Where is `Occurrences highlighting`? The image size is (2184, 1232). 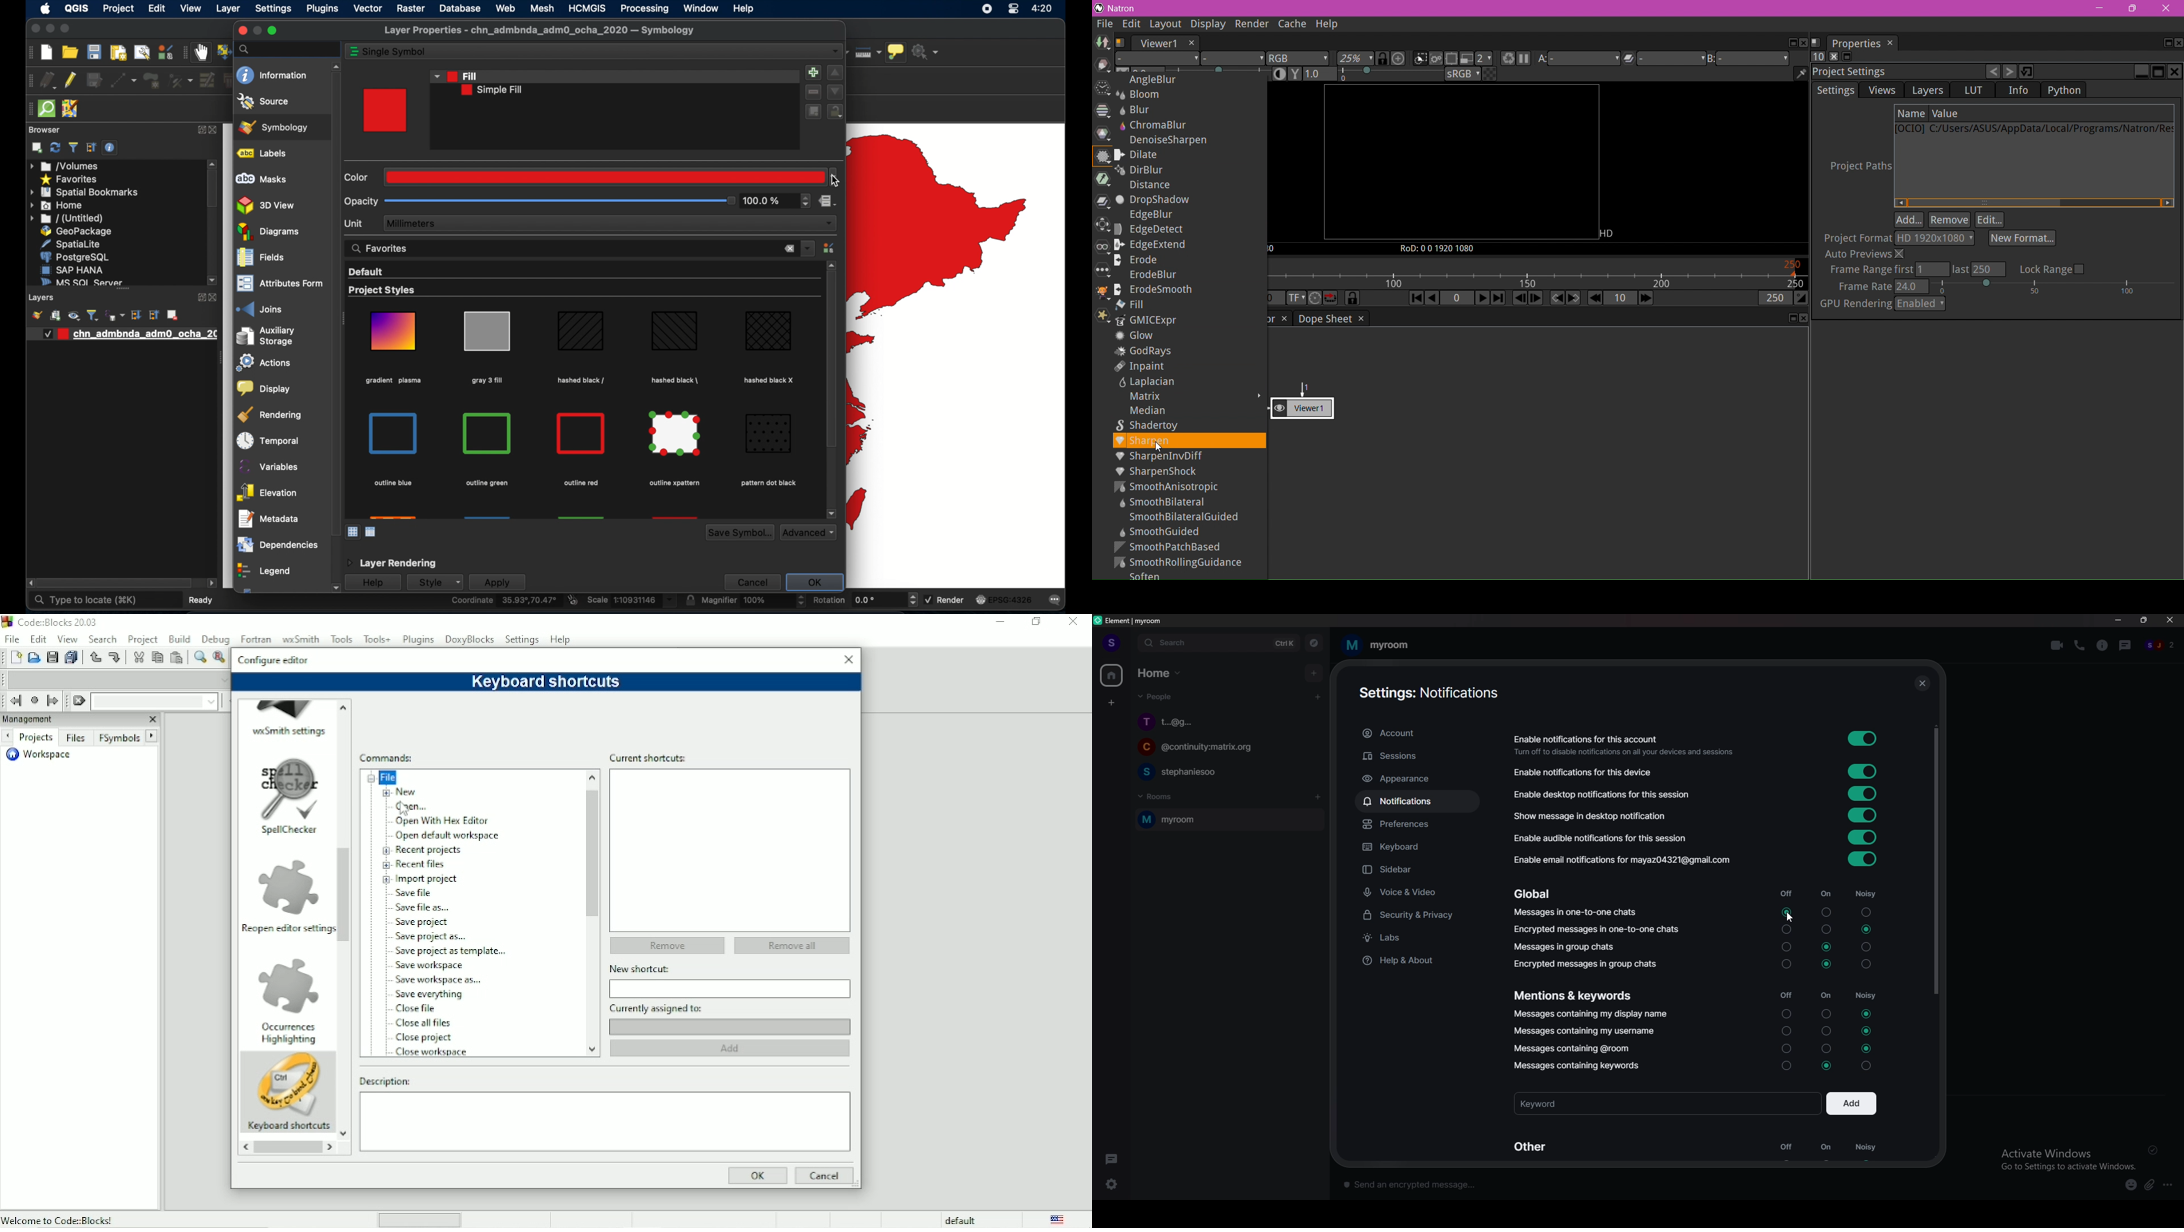
Occurrences highlighting is located at coordinates (288, 1035).